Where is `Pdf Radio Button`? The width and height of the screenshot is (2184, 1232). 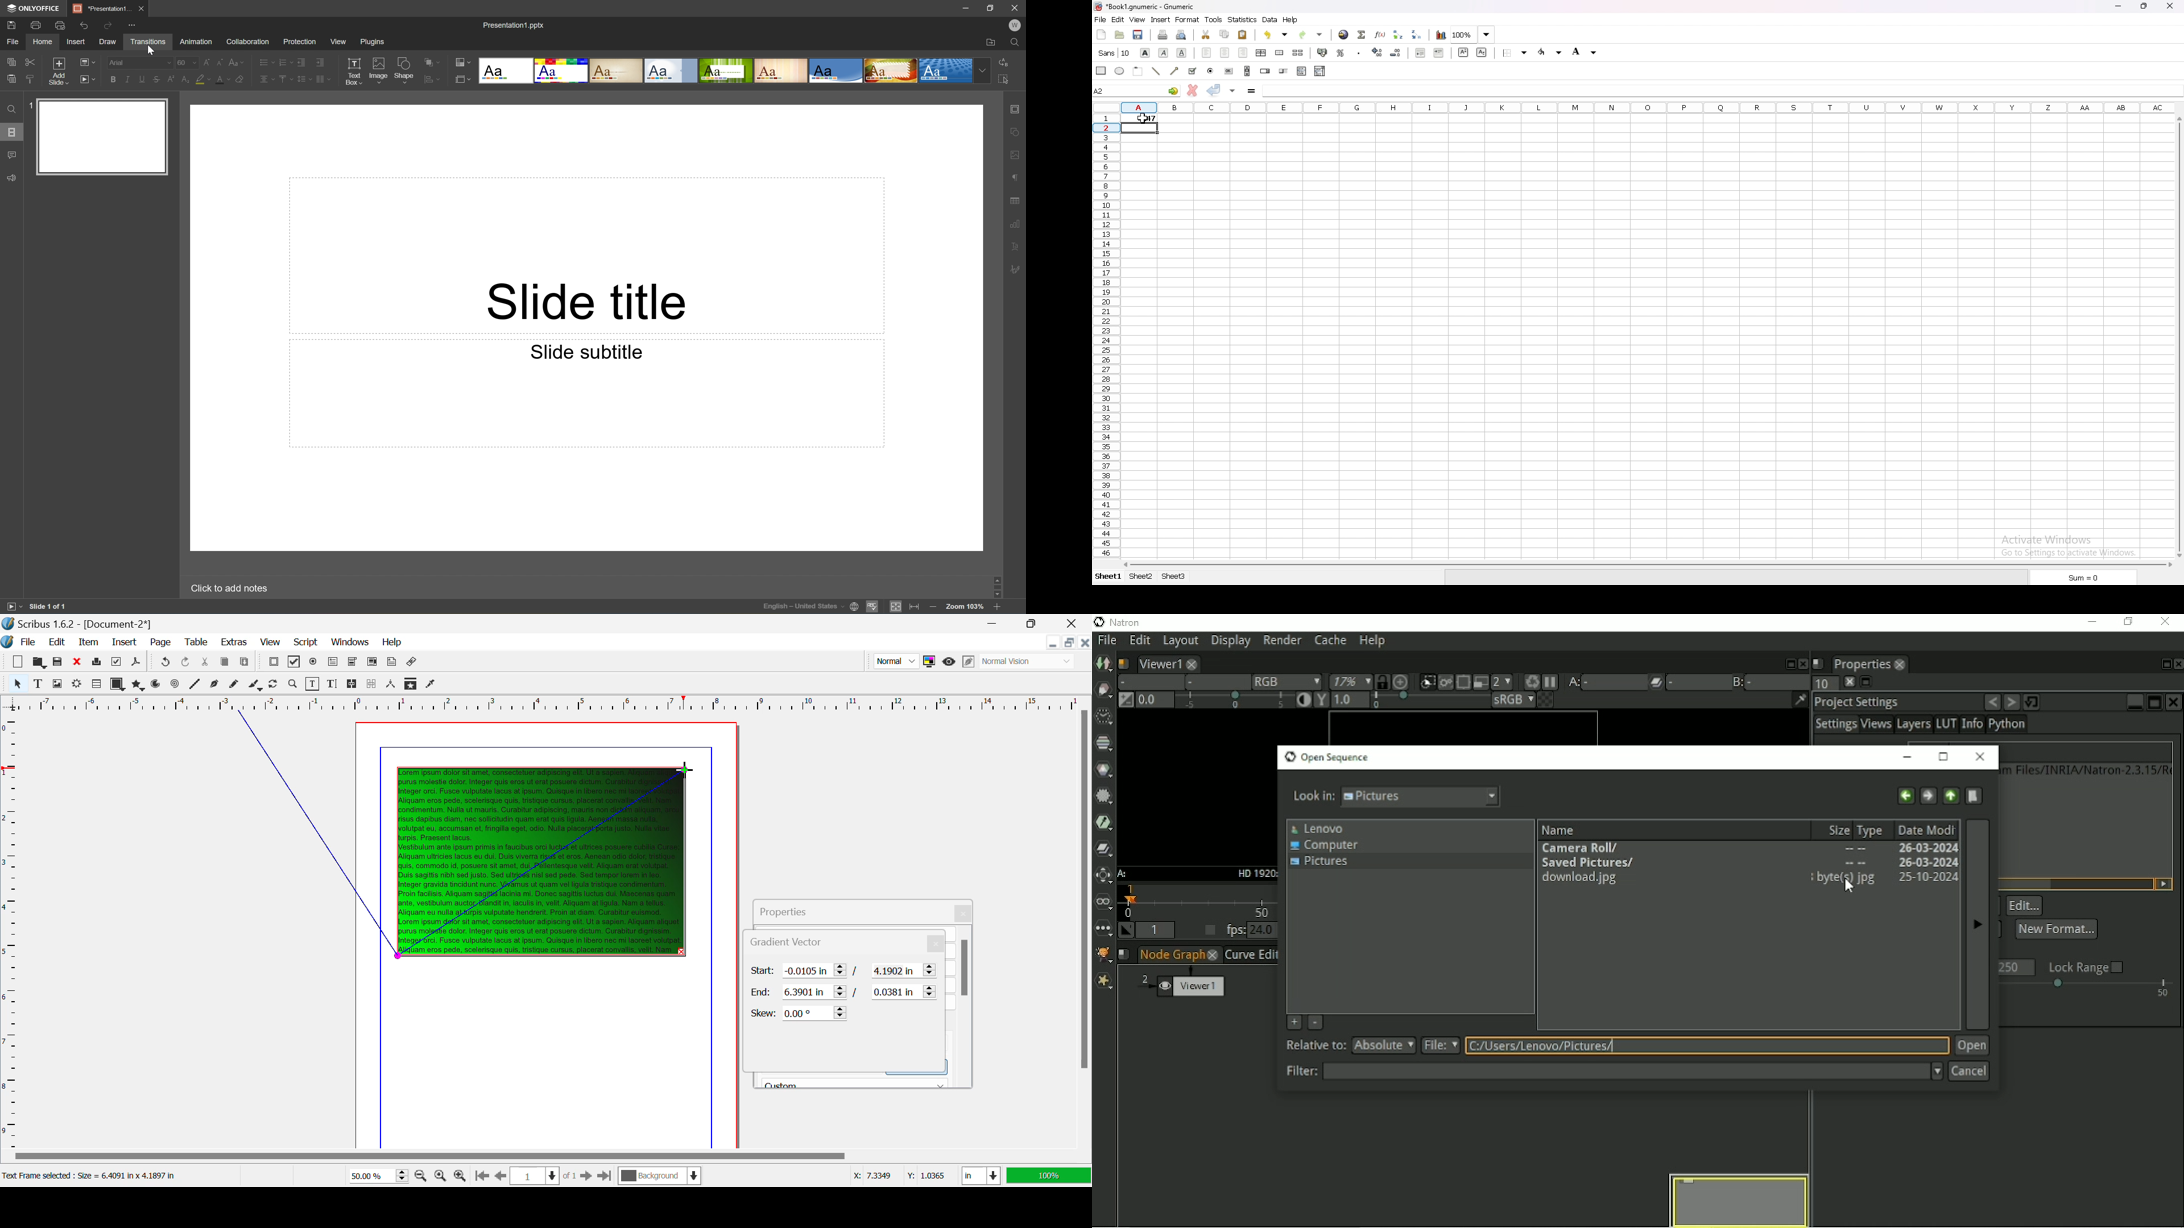
Pdf Radio Button is located at coordinates (313, 663).